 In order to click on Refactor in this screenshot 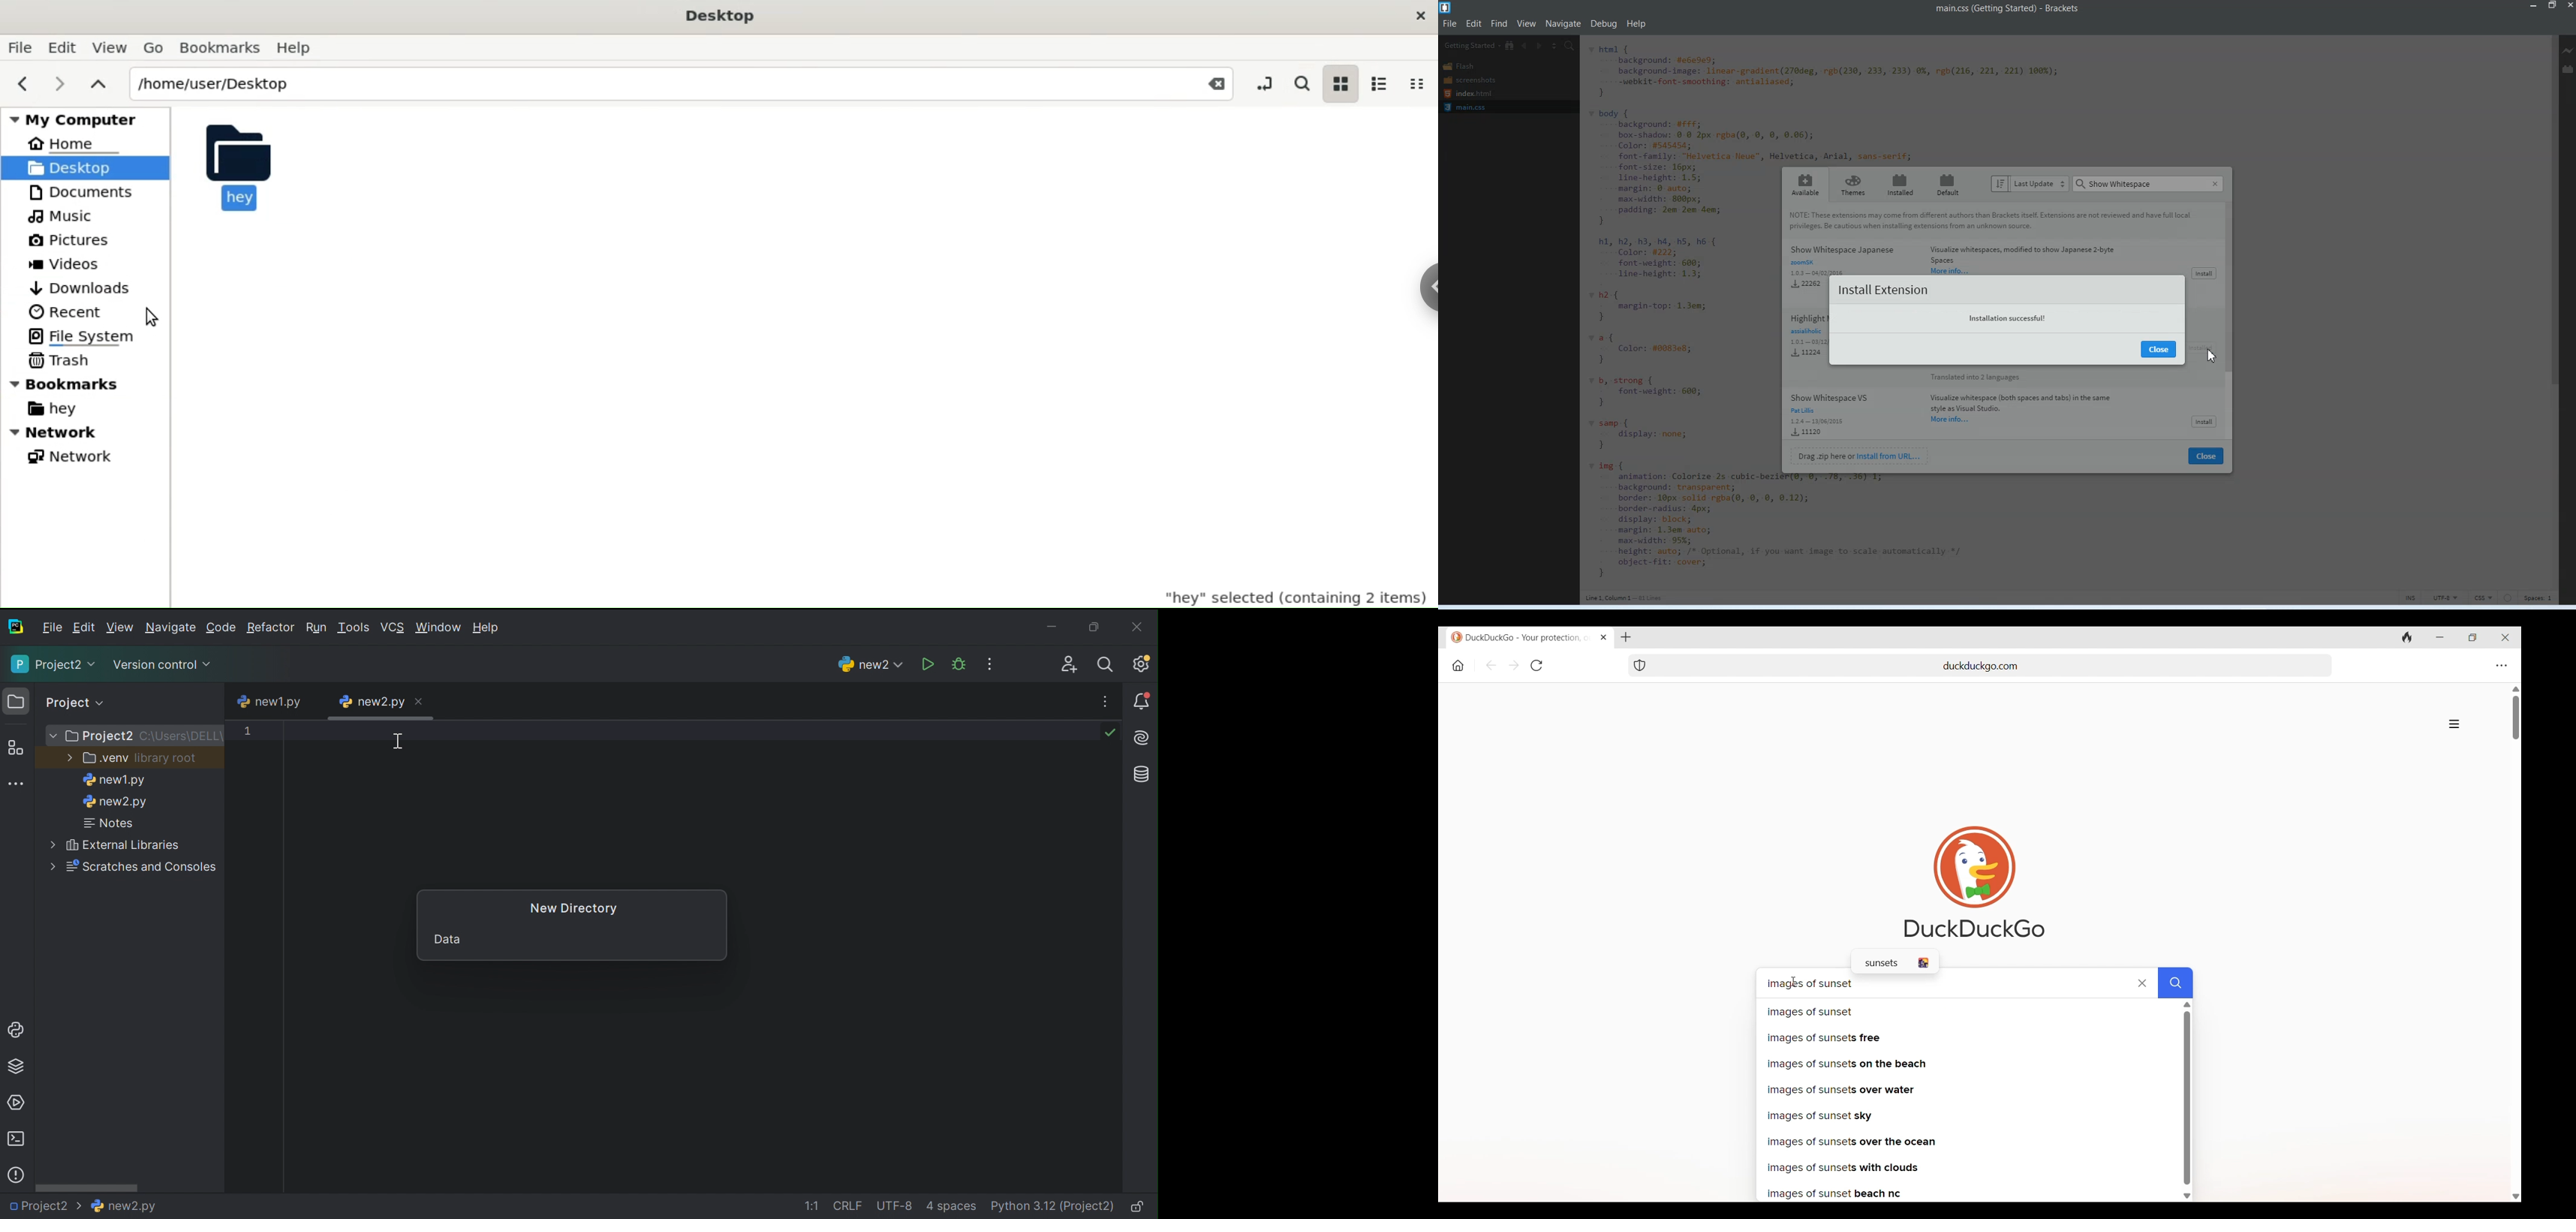, I will do `click(270, 628)`.